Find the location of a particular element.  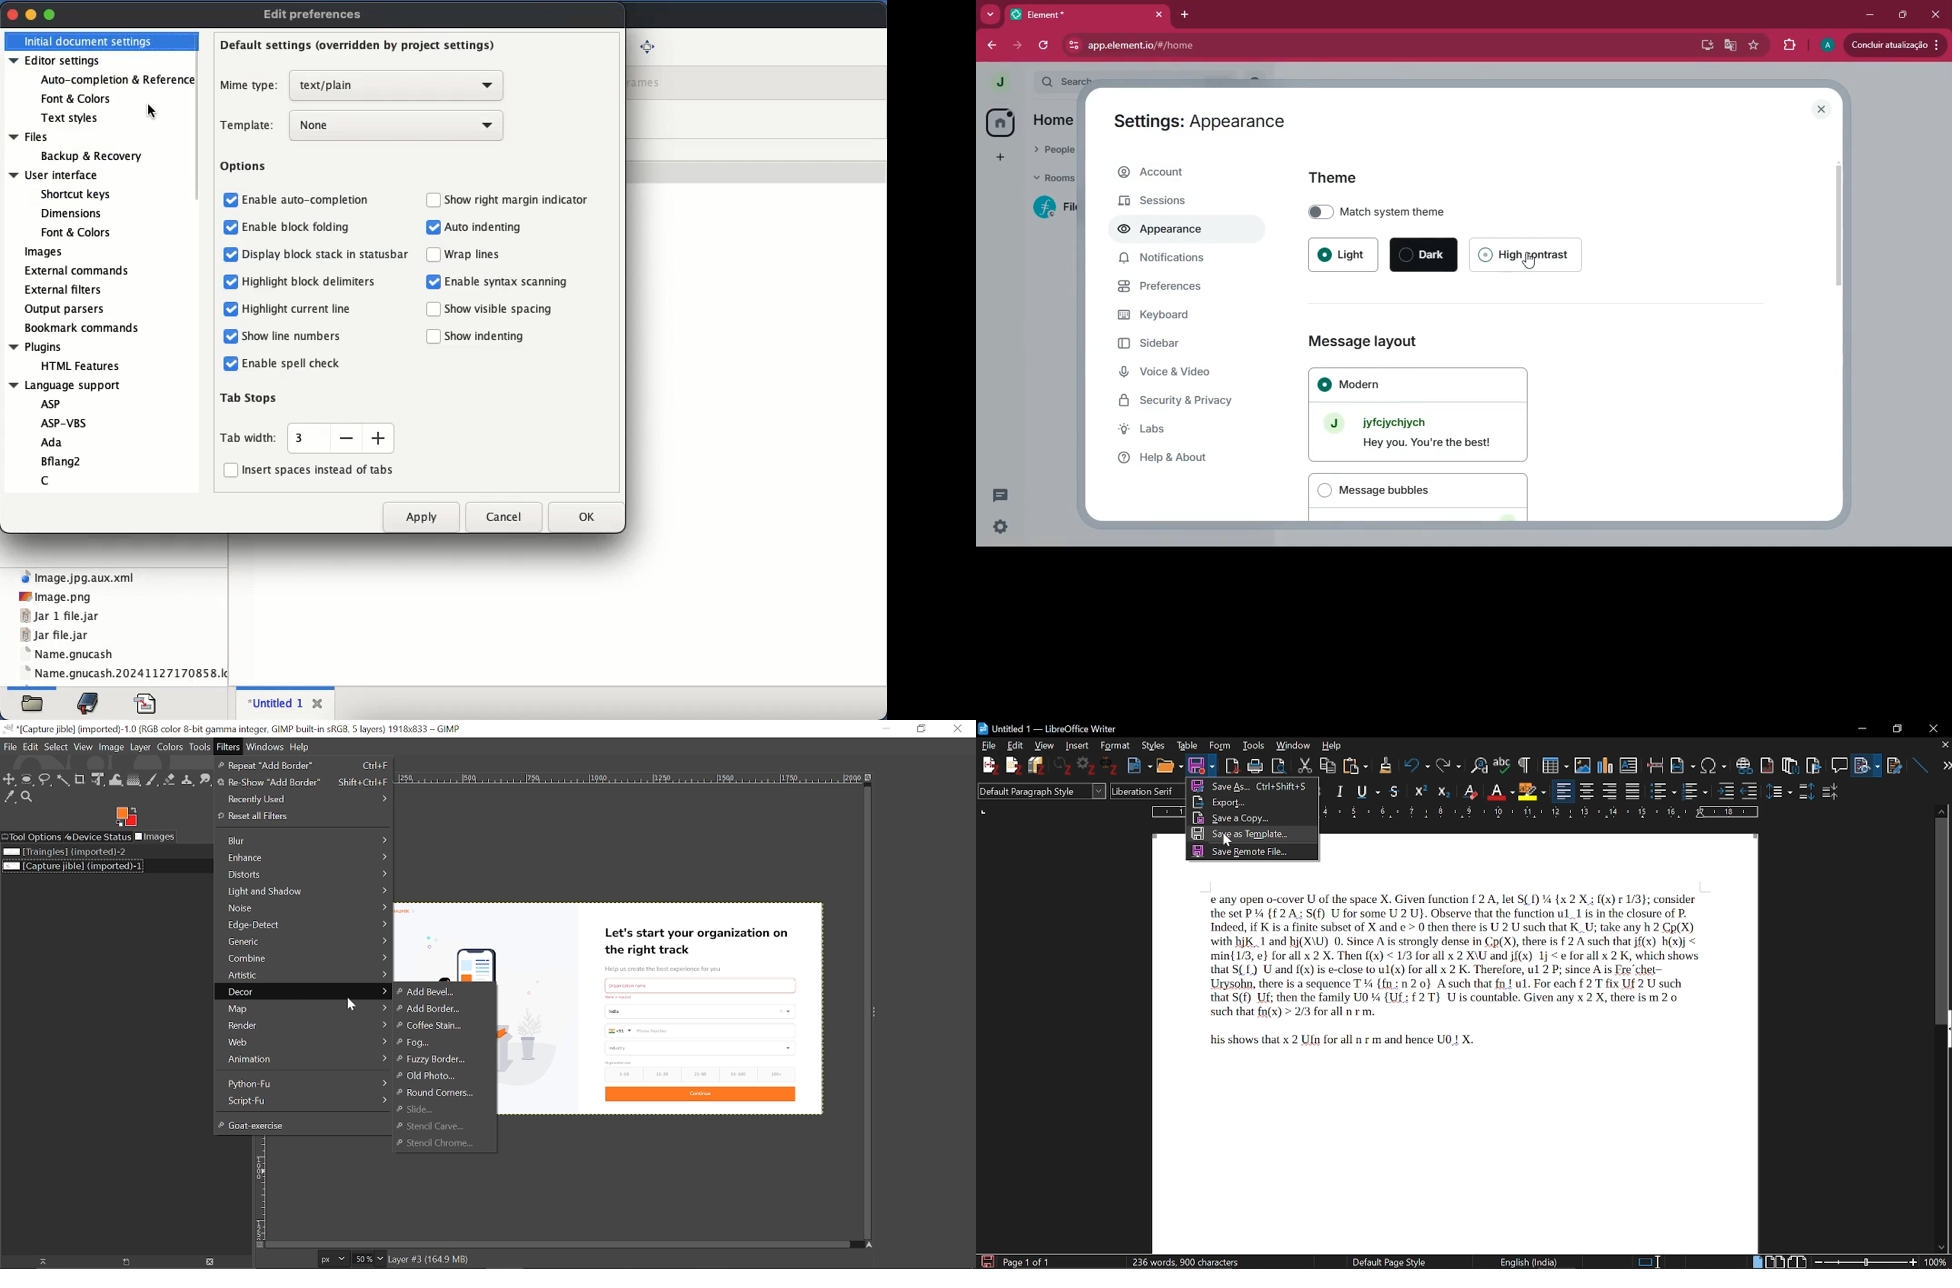

 is located at coordinates (1726, 790).